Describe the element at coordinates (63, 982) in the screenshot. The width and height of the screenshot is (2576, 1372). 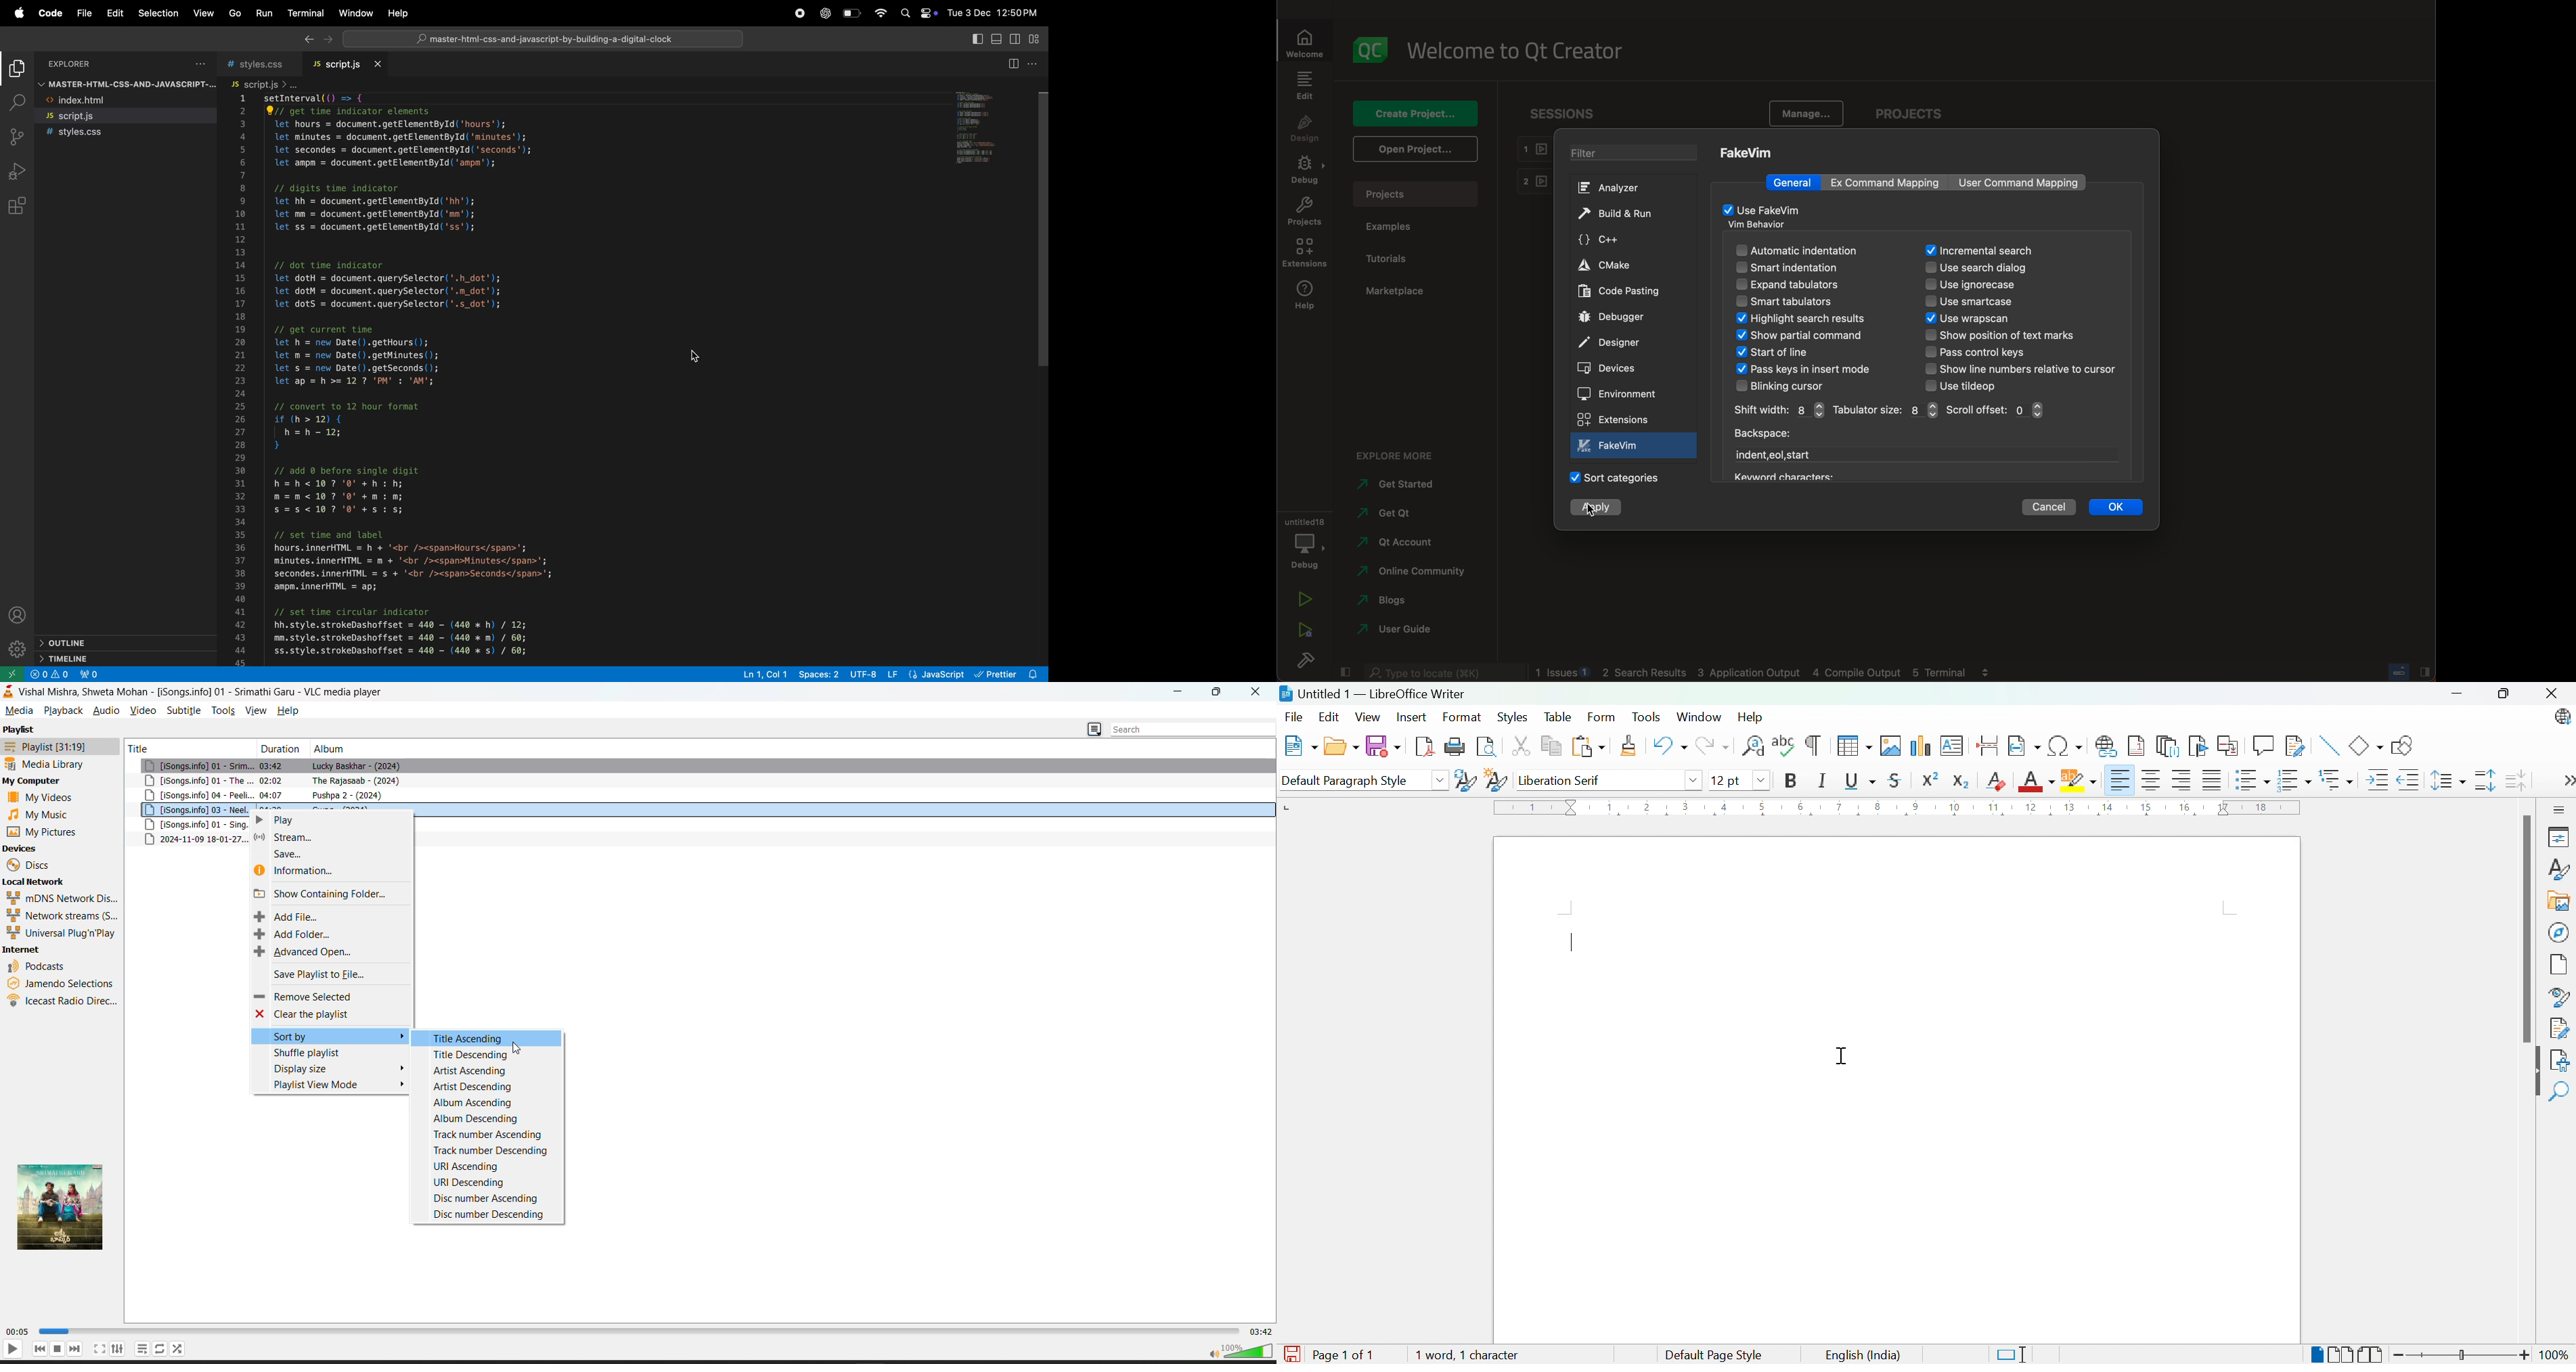
I see `jamendo selection` at that location.